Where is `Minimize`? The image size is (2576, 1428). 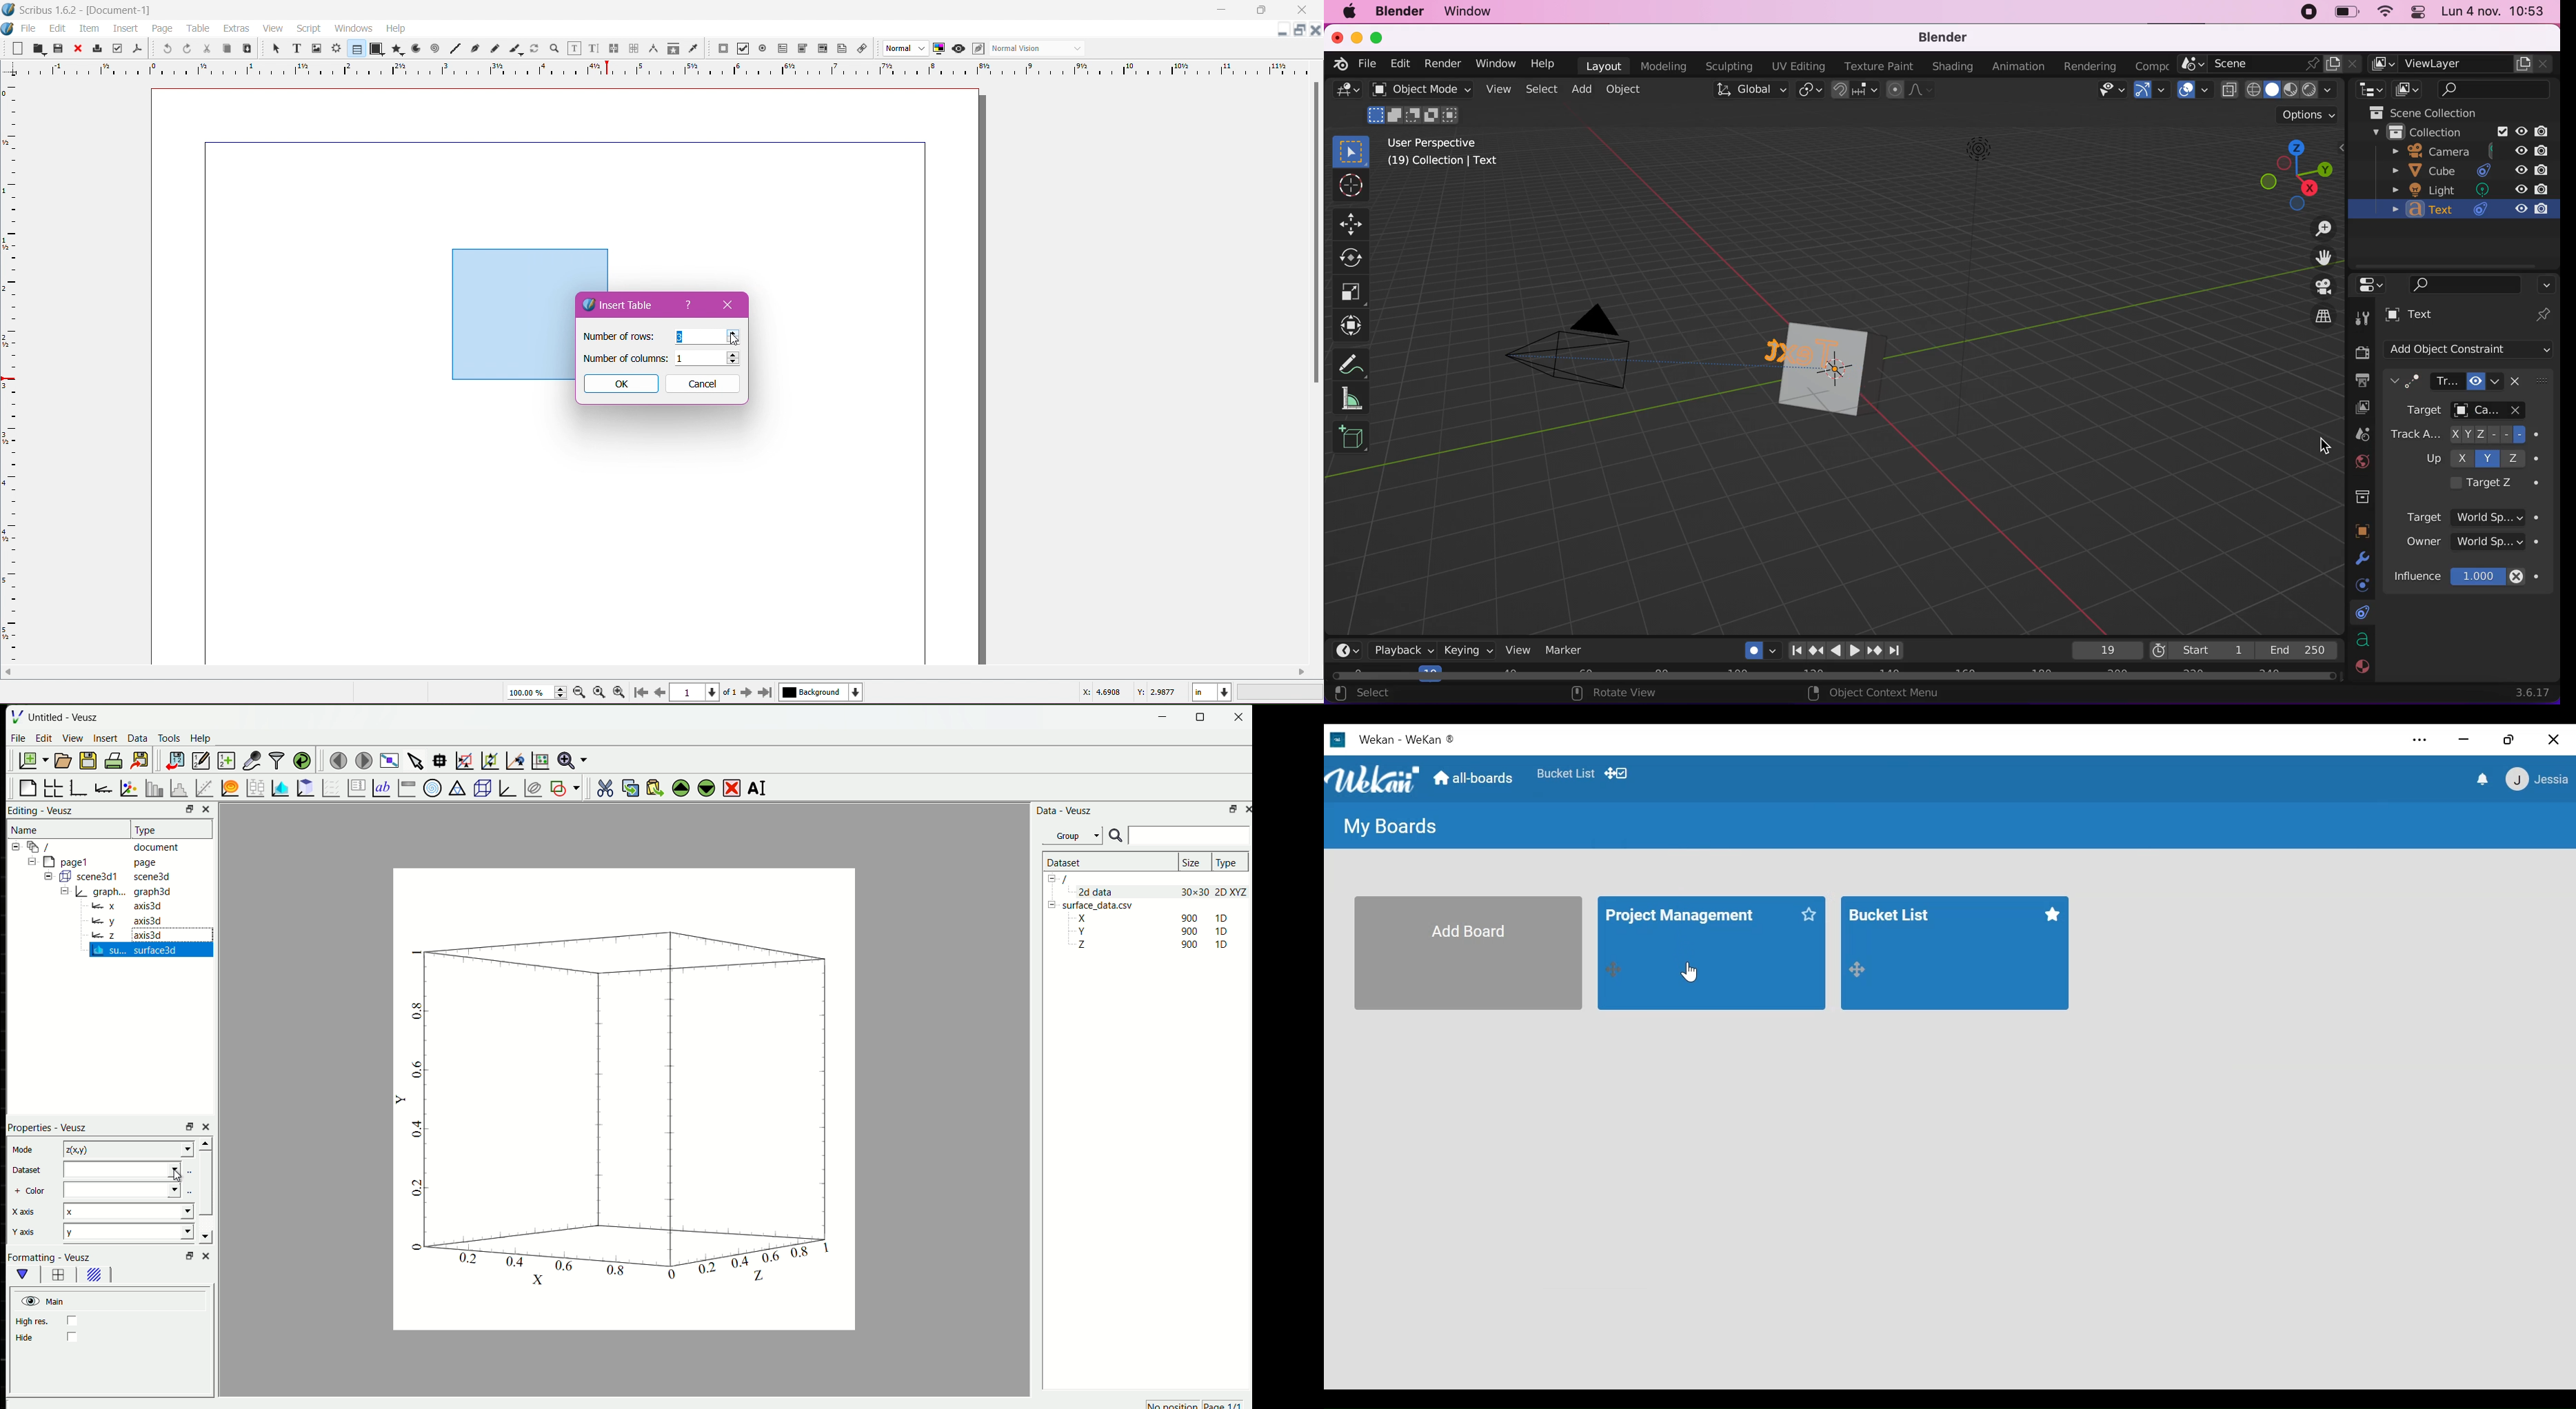
Minimize is located at coordinates (1282, 28).